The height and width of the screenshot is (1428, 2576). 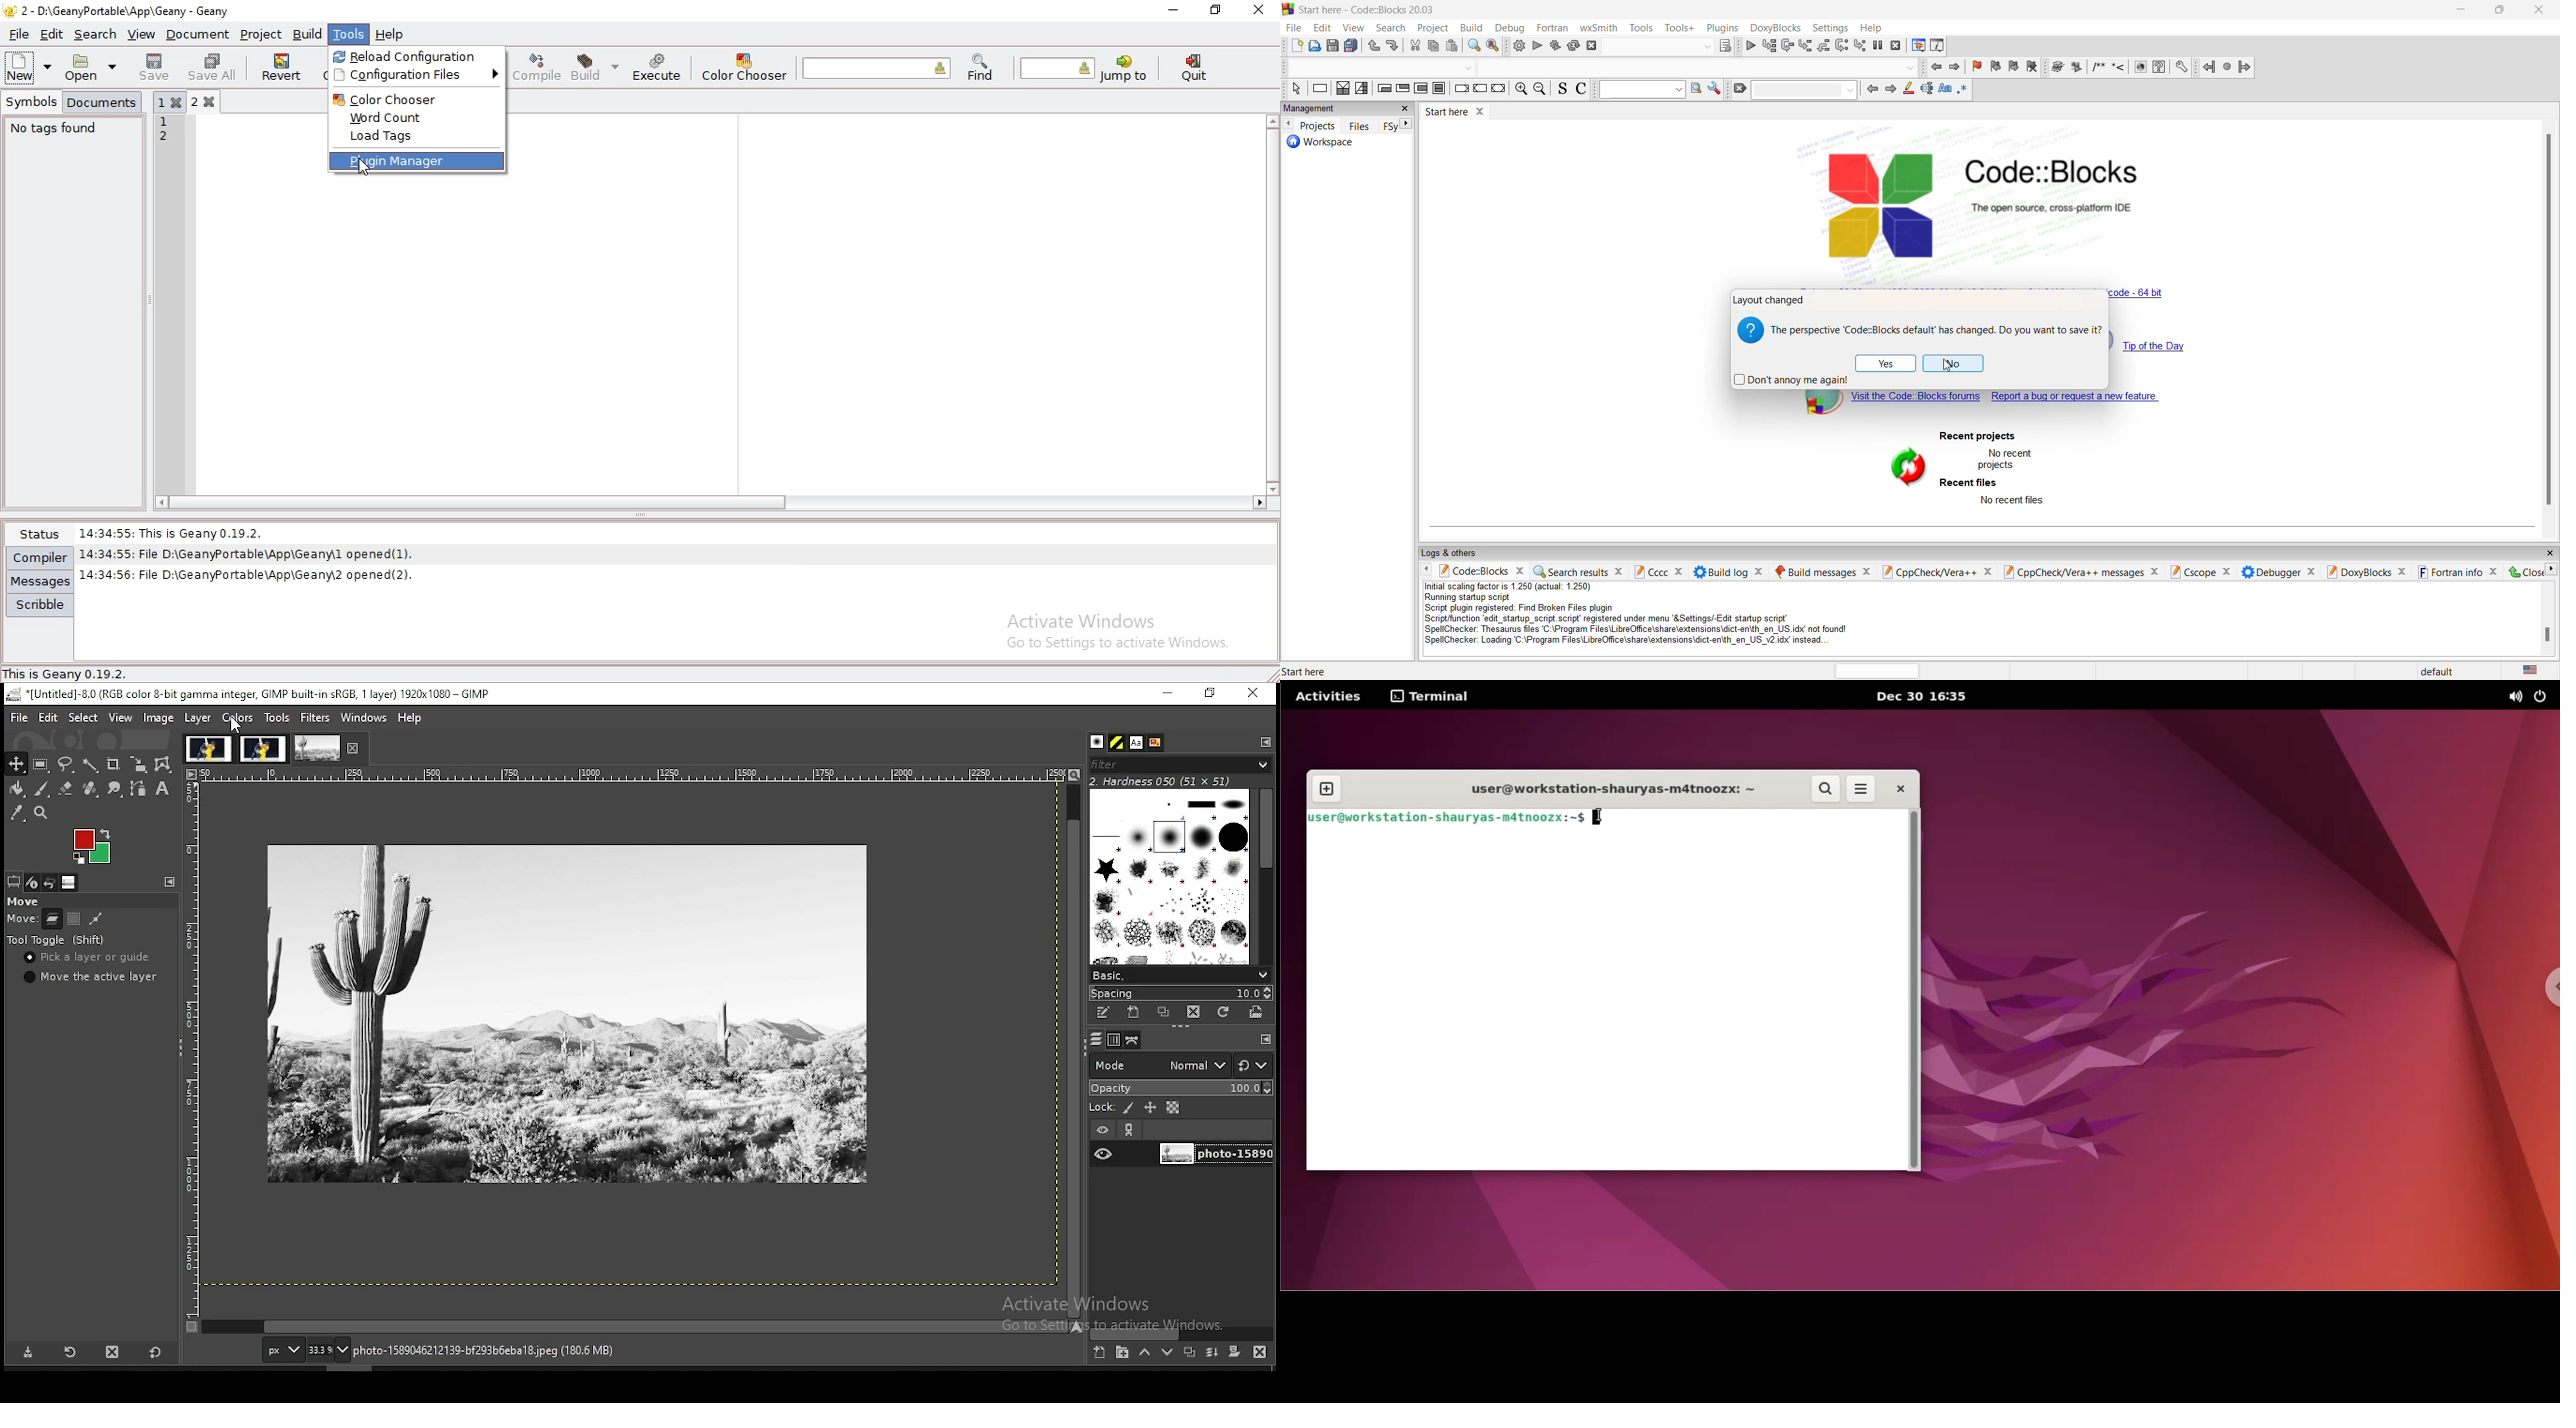 I want to click on reload tool preset, so click(x=72, y=1351).